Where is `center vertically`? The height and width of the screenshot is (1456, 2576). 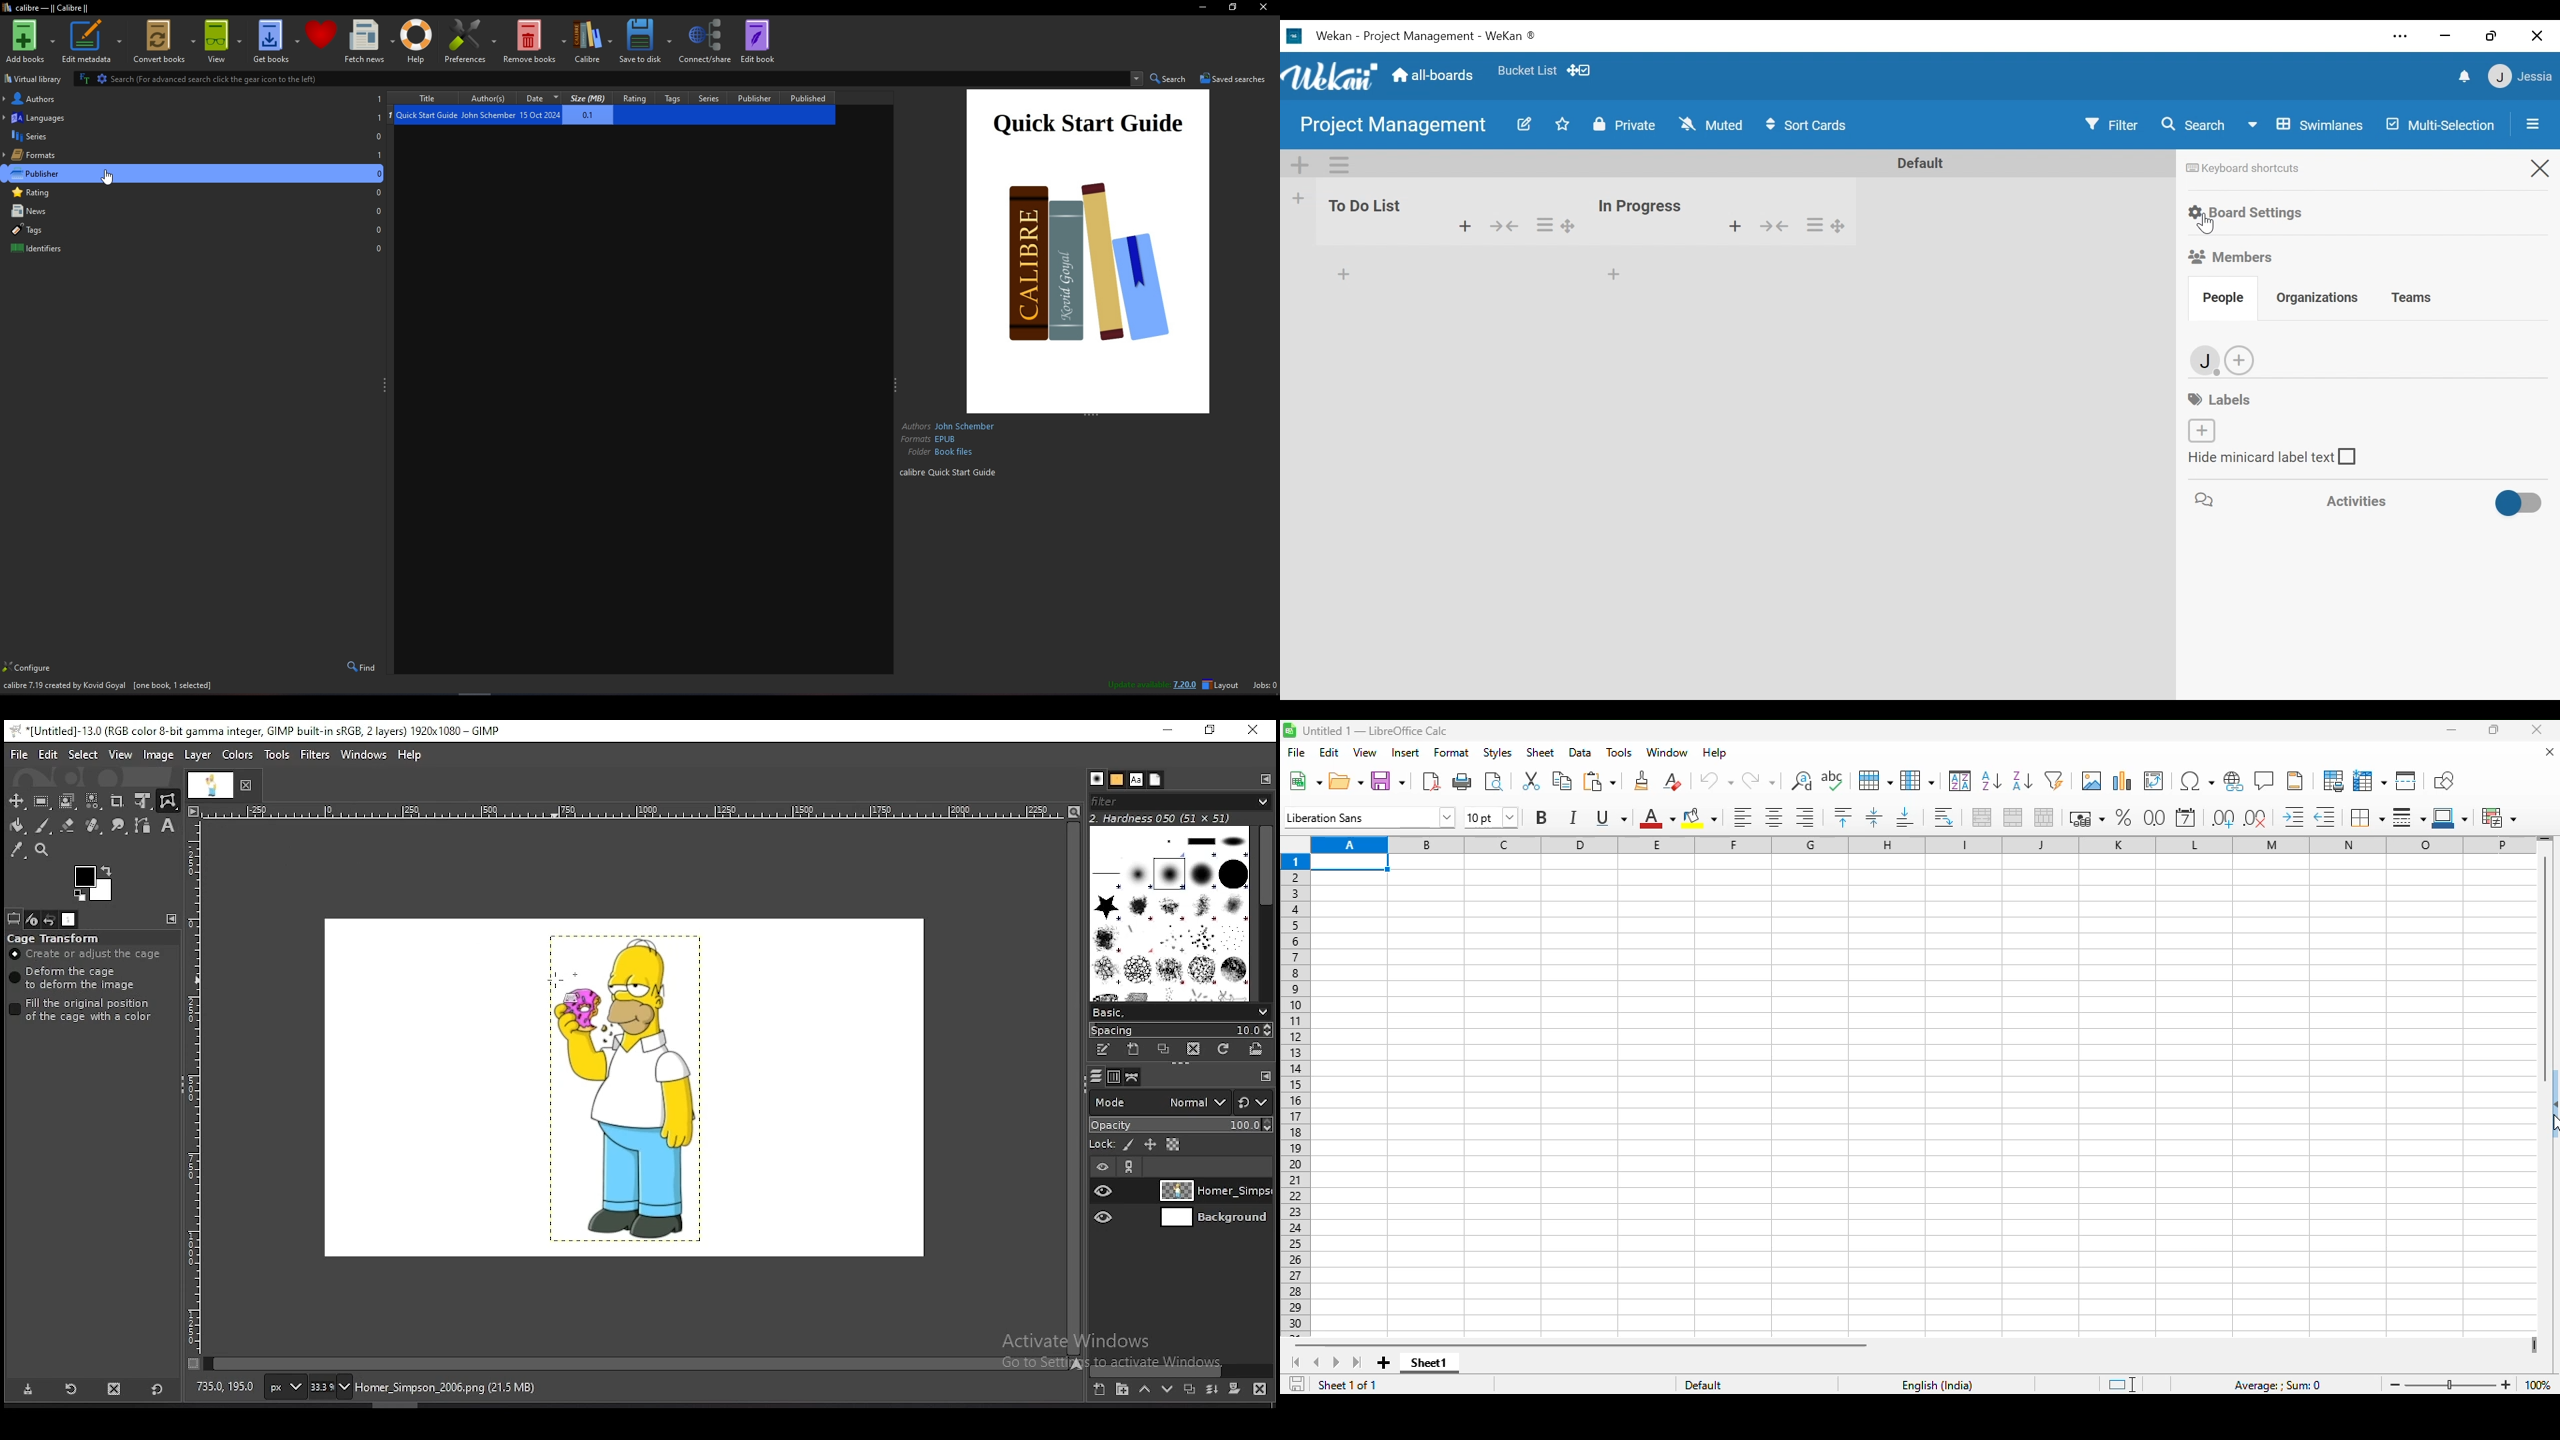
center vertically is located at coordinates (1874, 817).